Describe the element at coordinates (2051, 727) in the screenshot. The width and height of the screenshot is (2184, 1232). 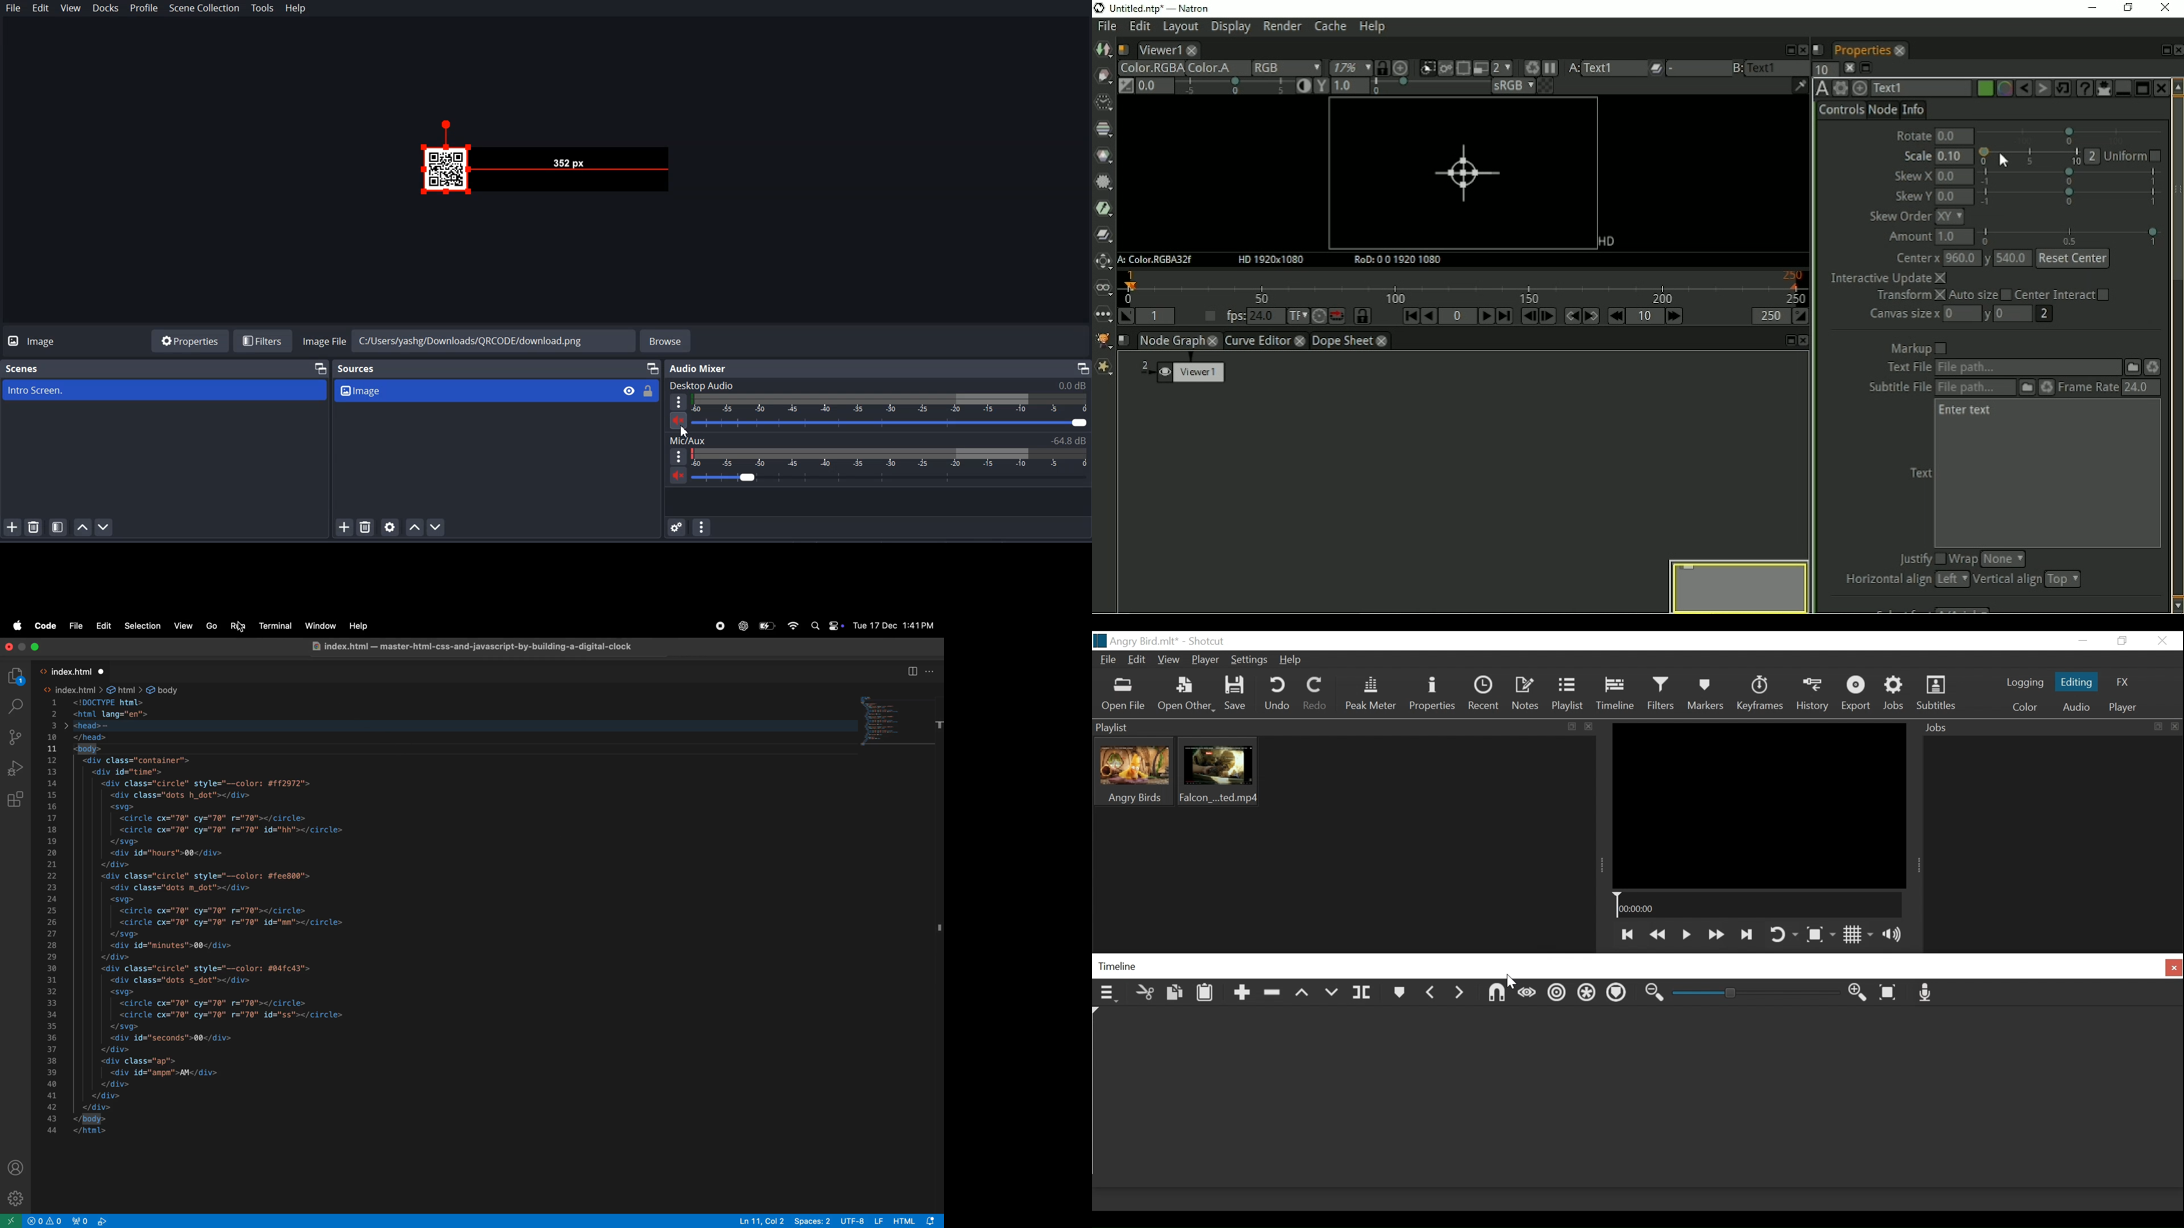
I see `Jobs Panel` at that location.